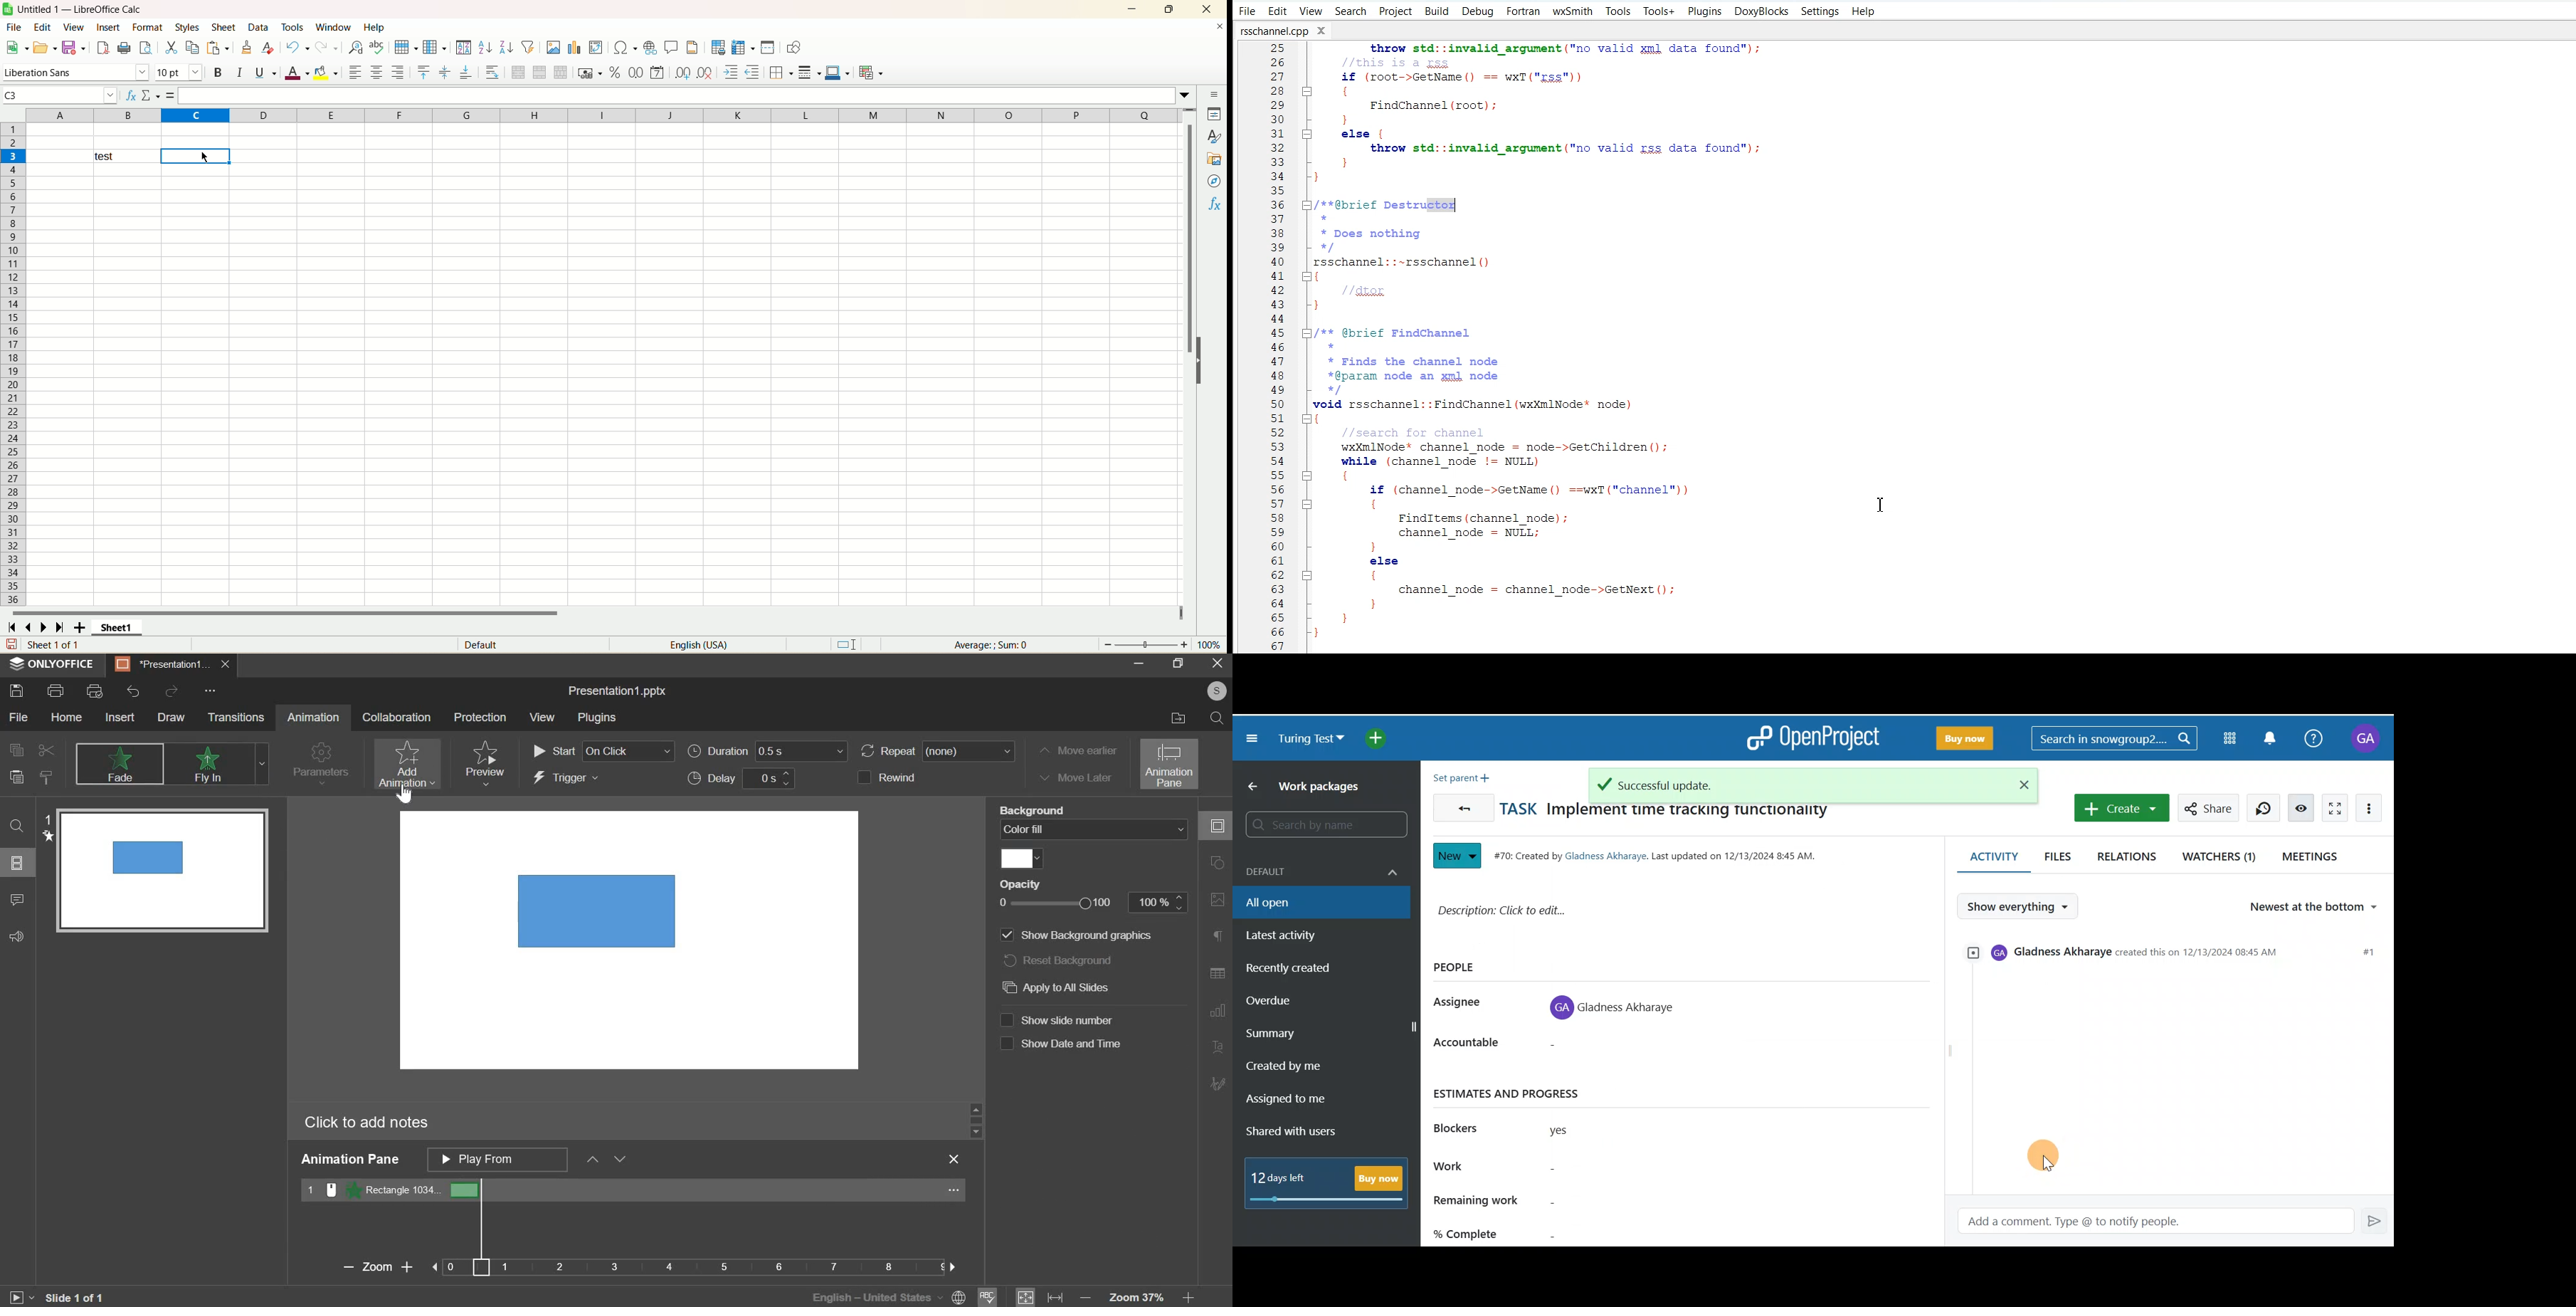 Image resolution: width=2576 pixels, height=1316 pixels. What do you see at coordinates (407, 794) in the screenshot?
I see `Cursor` at bounding box center [407, 794].